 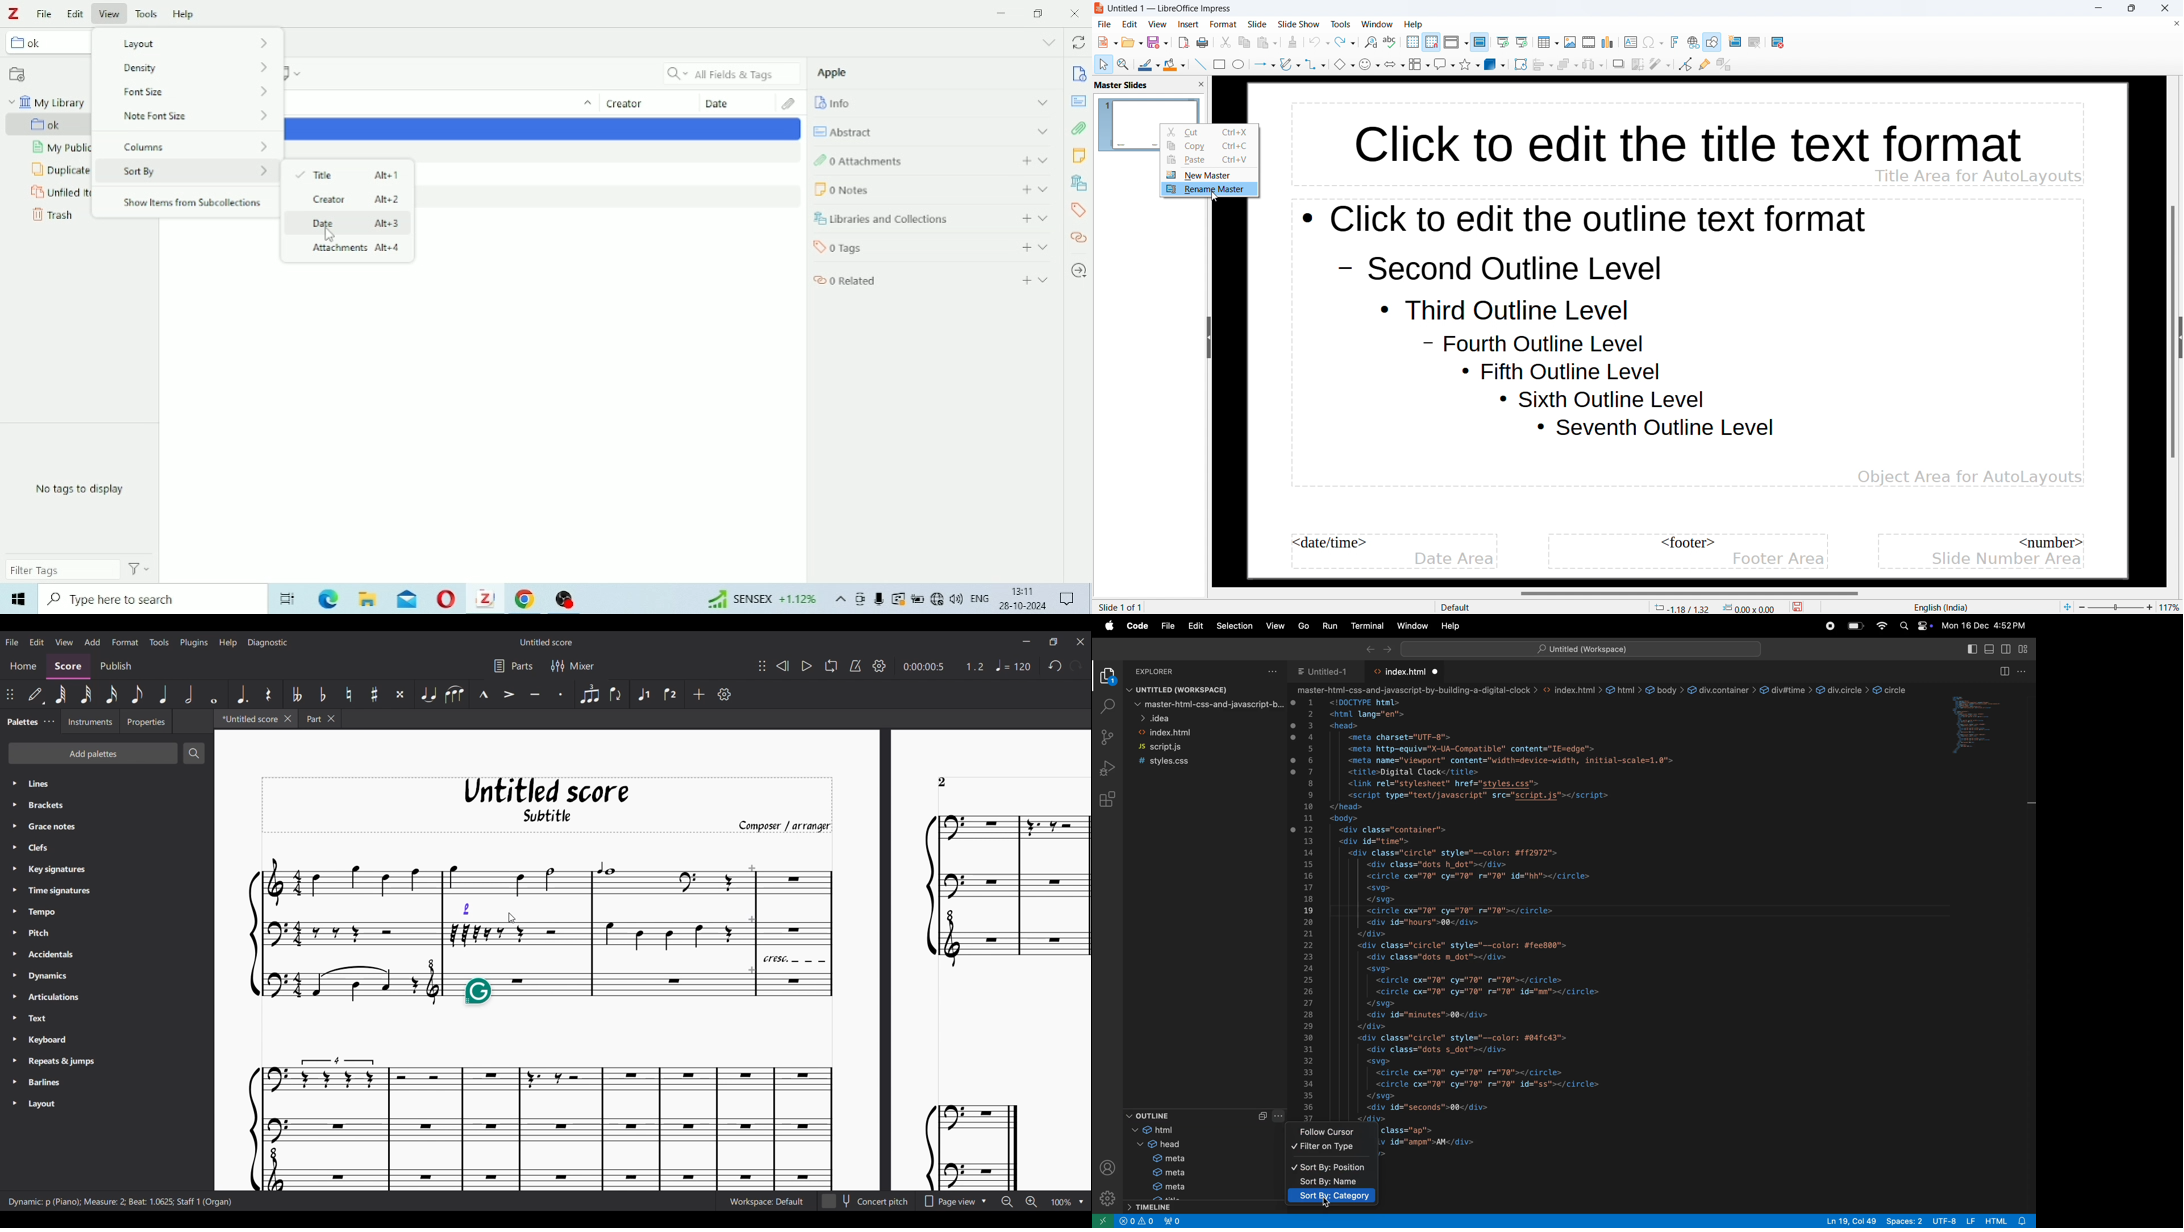 I want to click on Attachments, so click(x=1080, y=129).